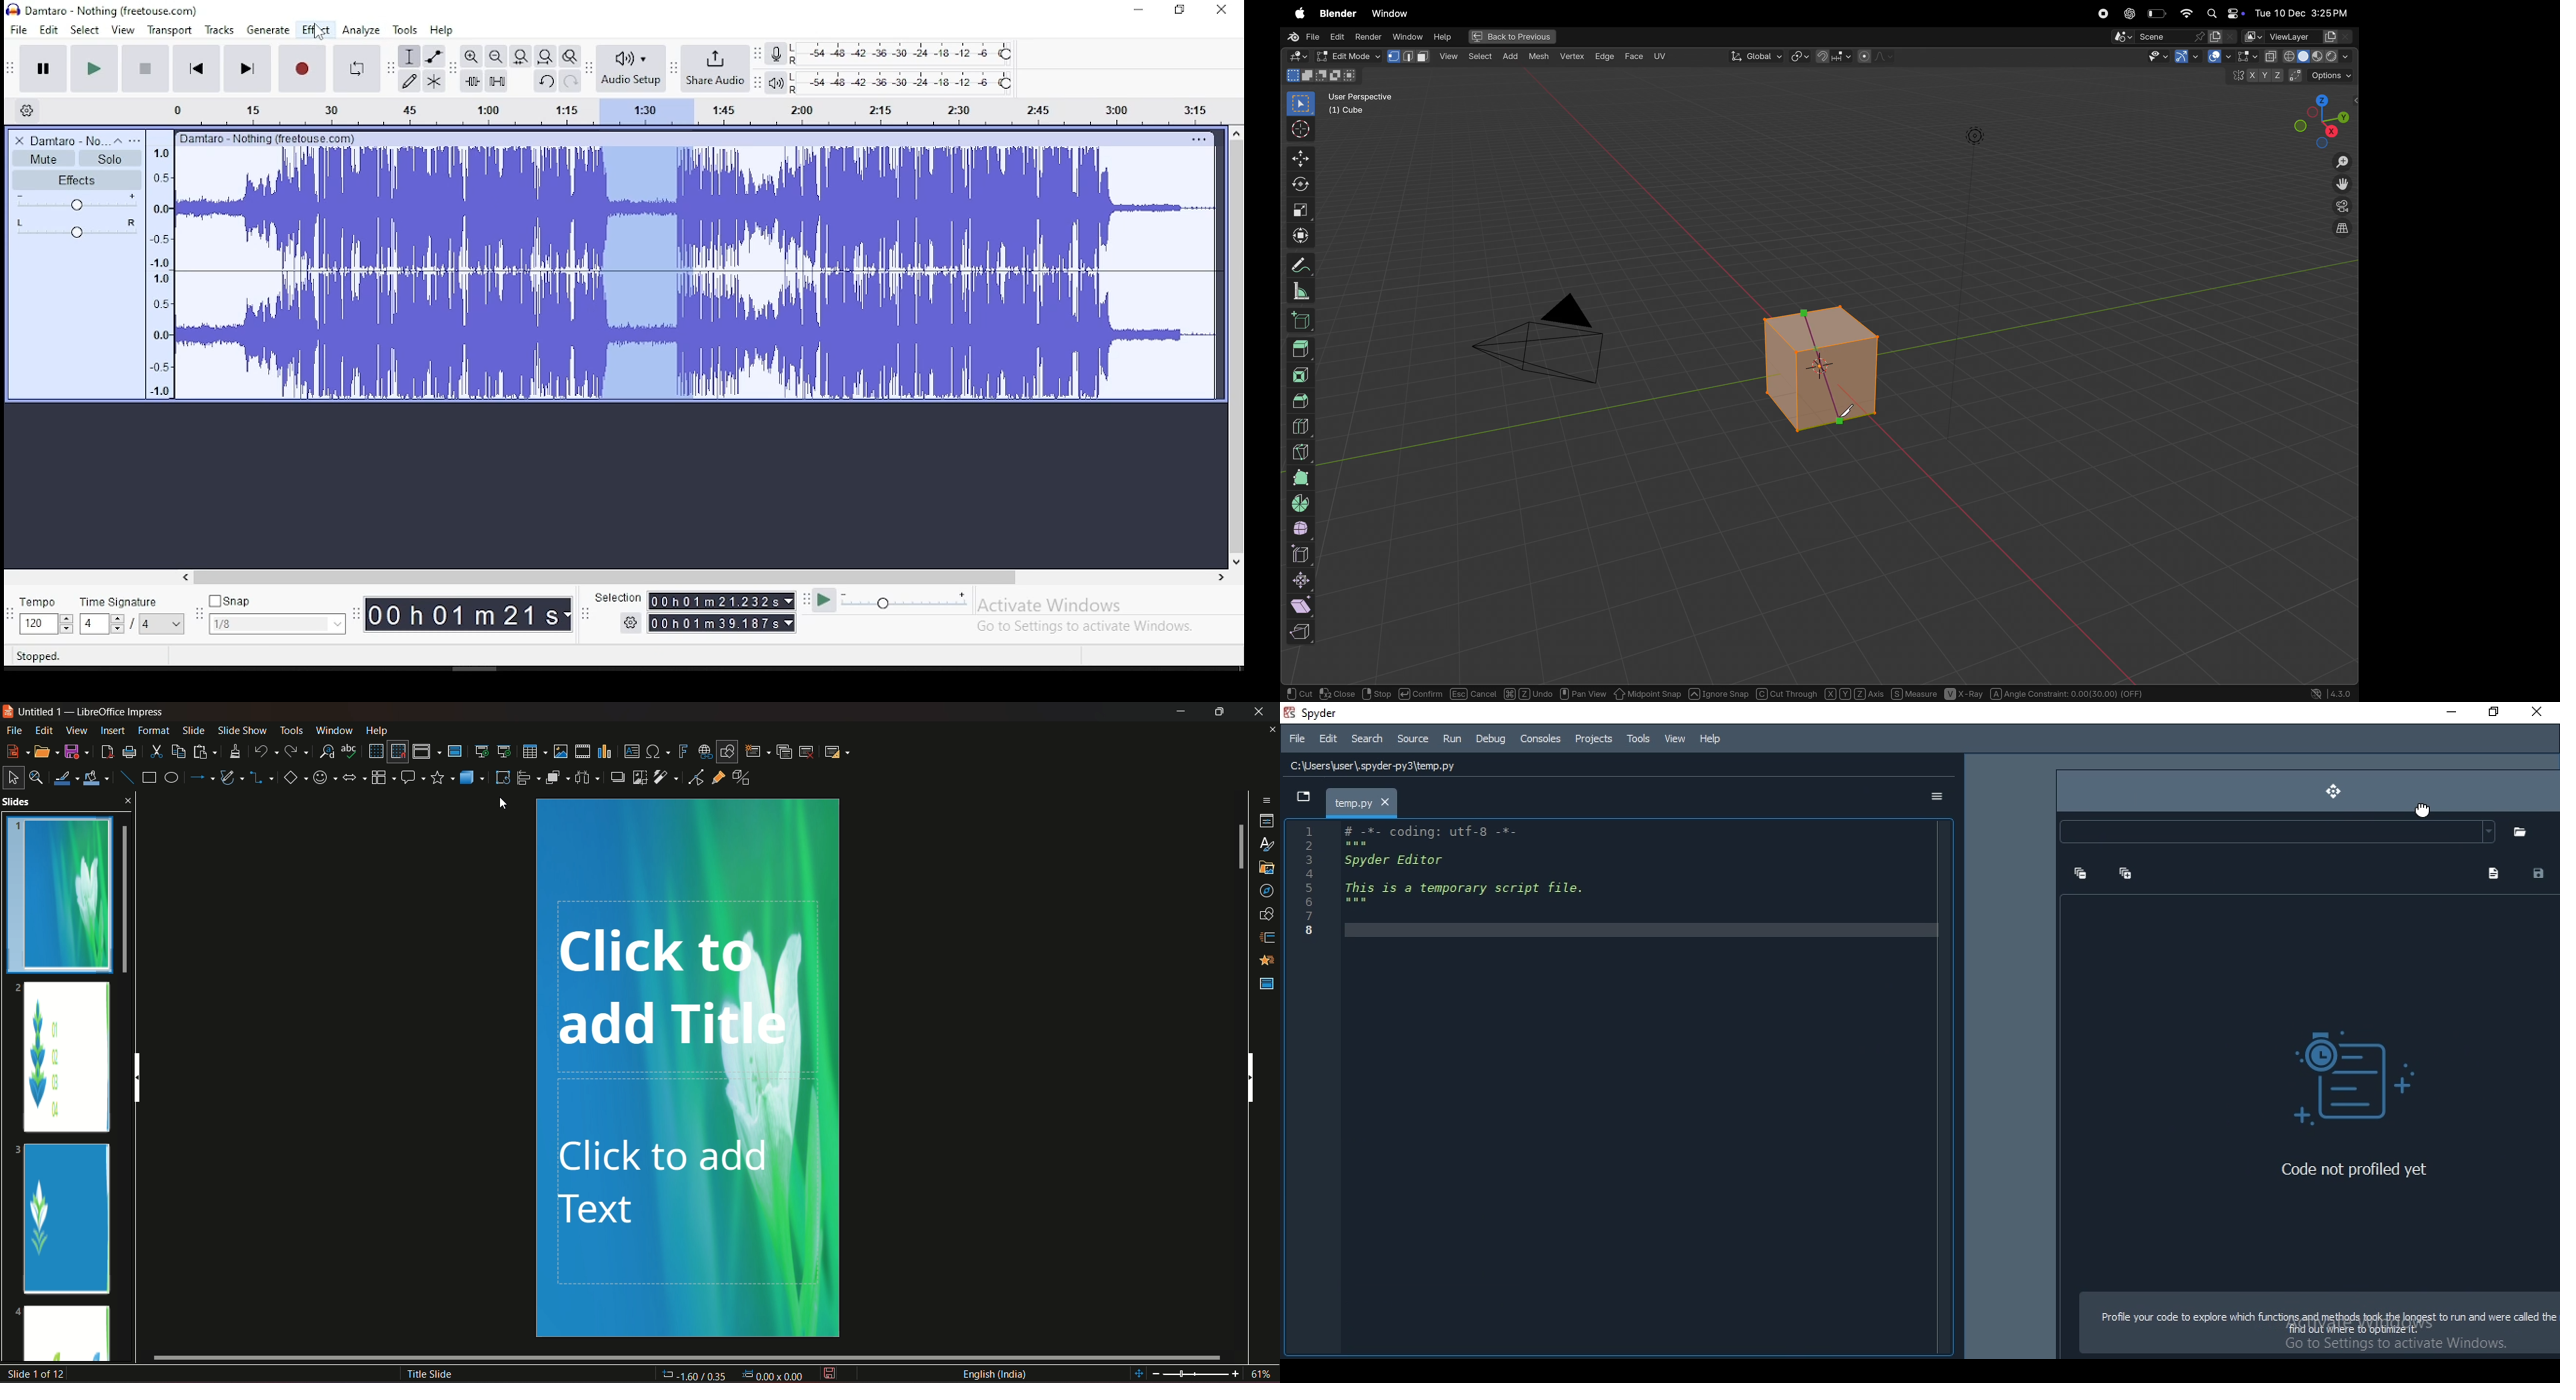 Image resolution: width=2576 pixels, height=1400 pixels. What do you see at coordinates (237, 751) in the screenshot?
I see `clone formatting` at bounding box center [237, 751].